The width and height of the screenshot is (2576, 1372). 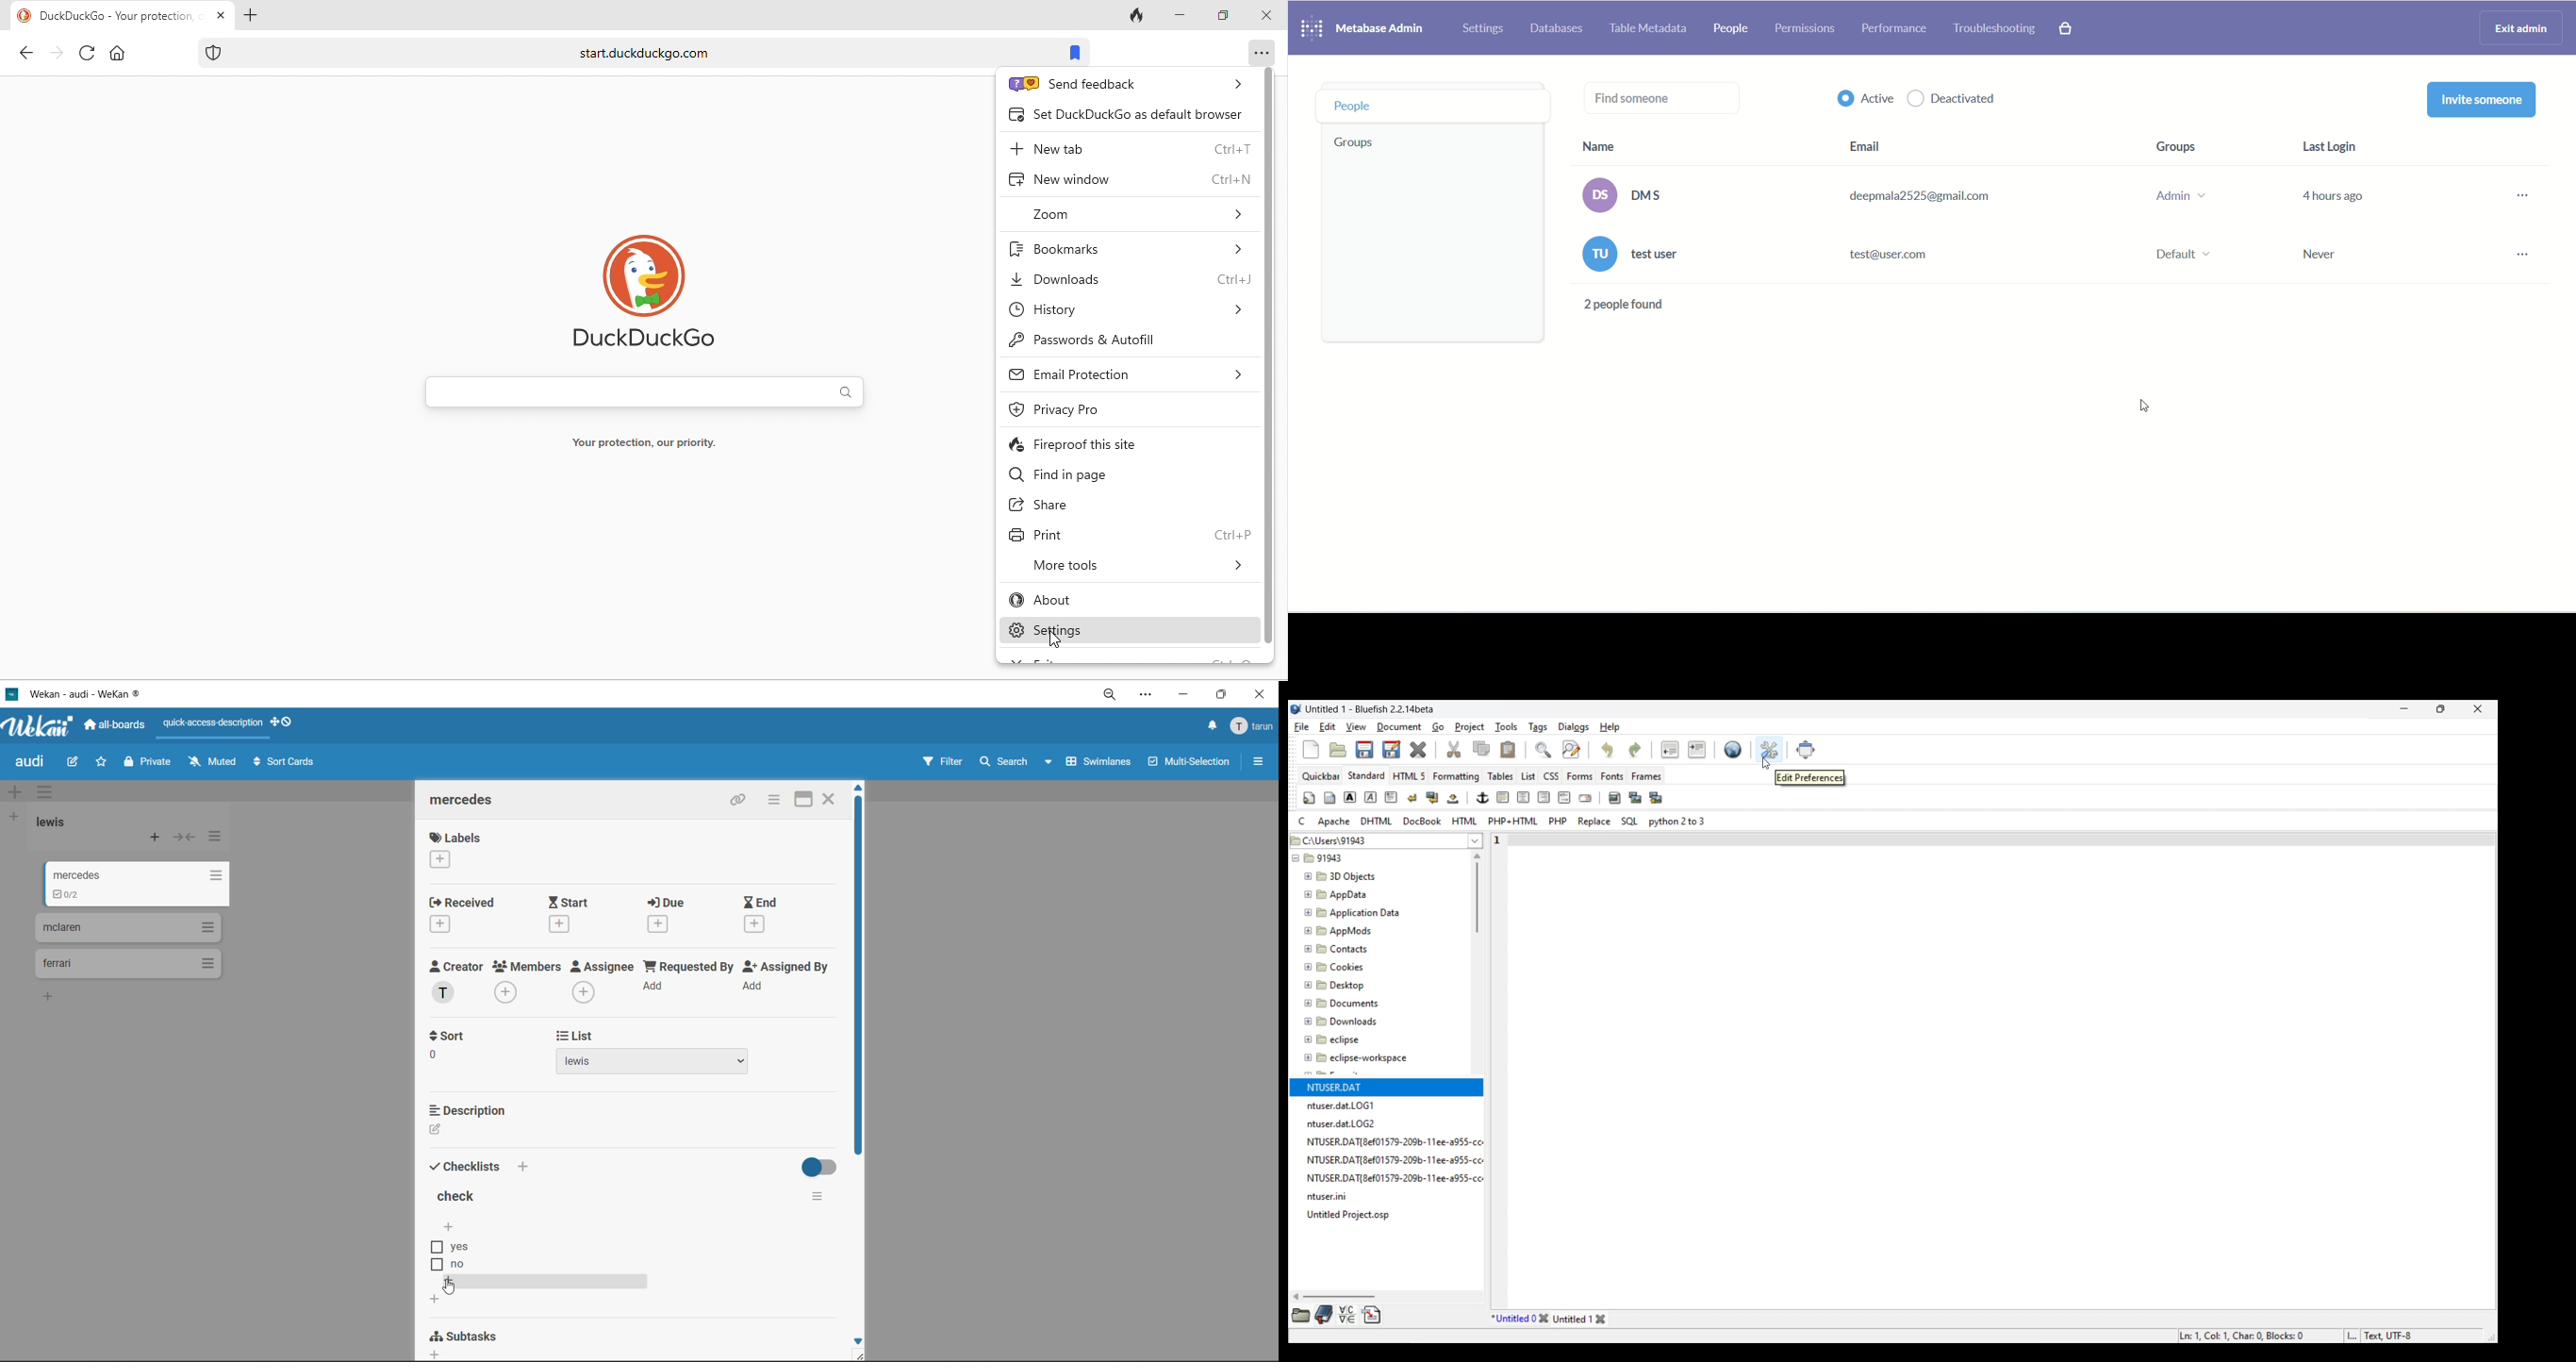 I want to click on private, so click(x=151, y=763).